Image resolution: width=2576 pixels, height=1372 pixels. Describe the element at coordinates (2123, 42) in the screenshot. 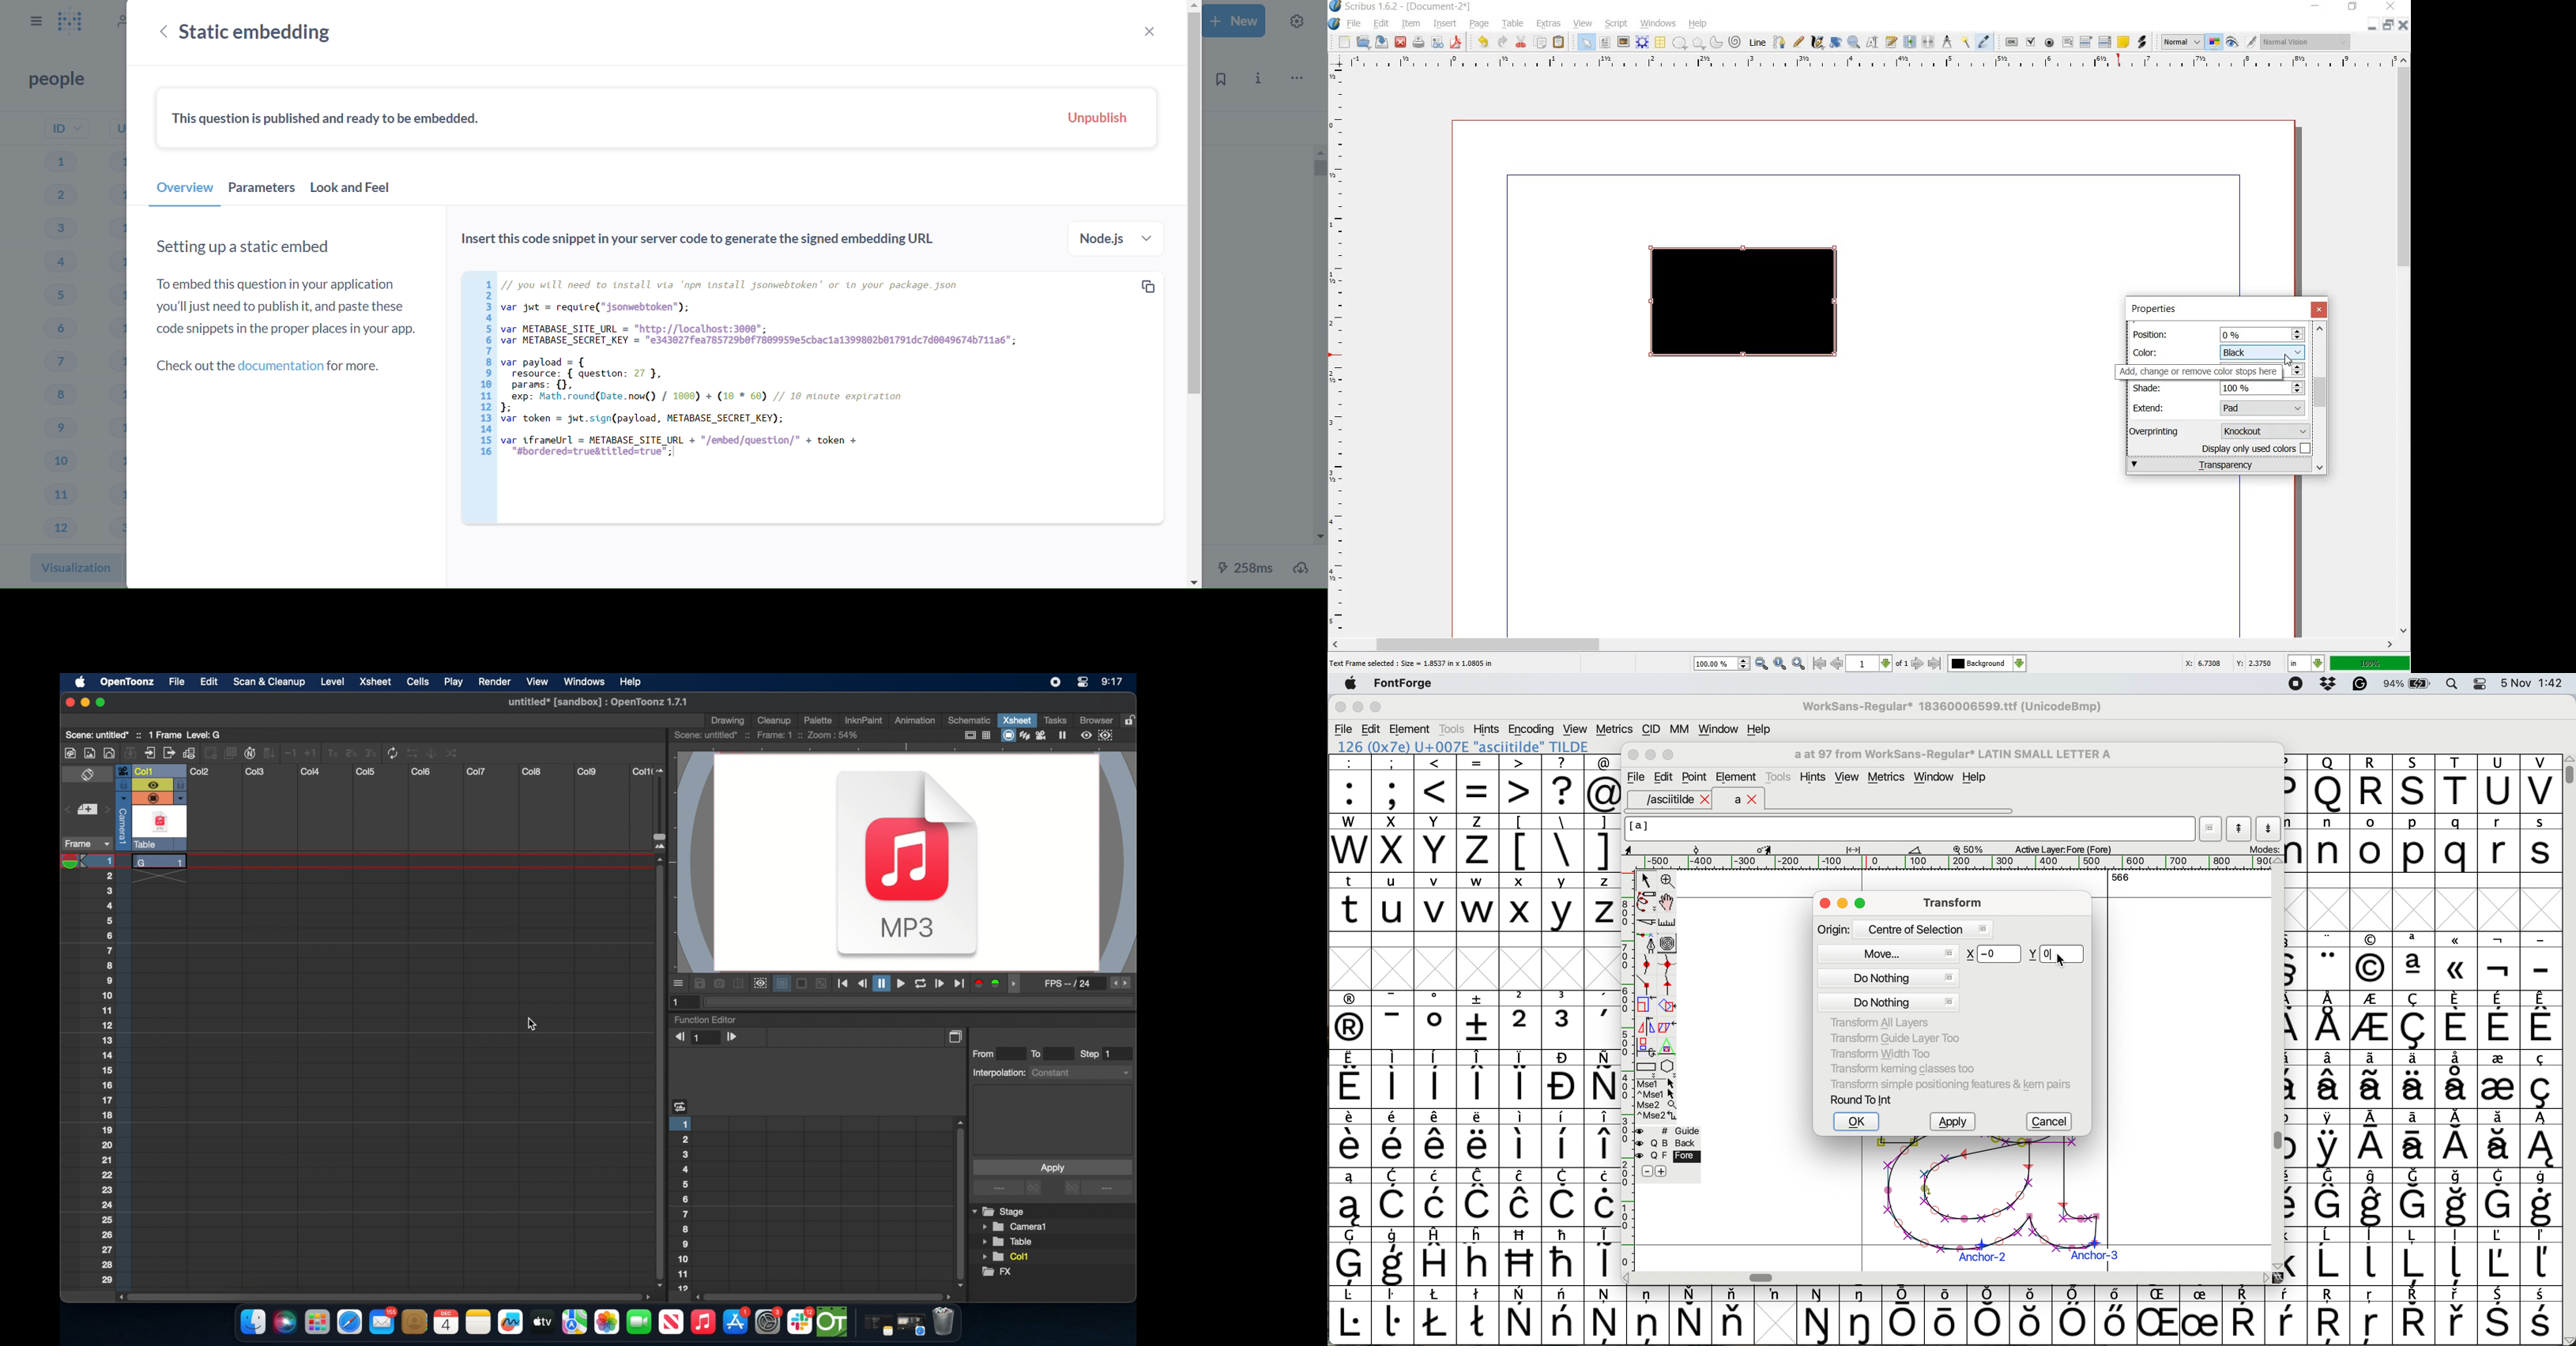

I see `text annotation` at that location.